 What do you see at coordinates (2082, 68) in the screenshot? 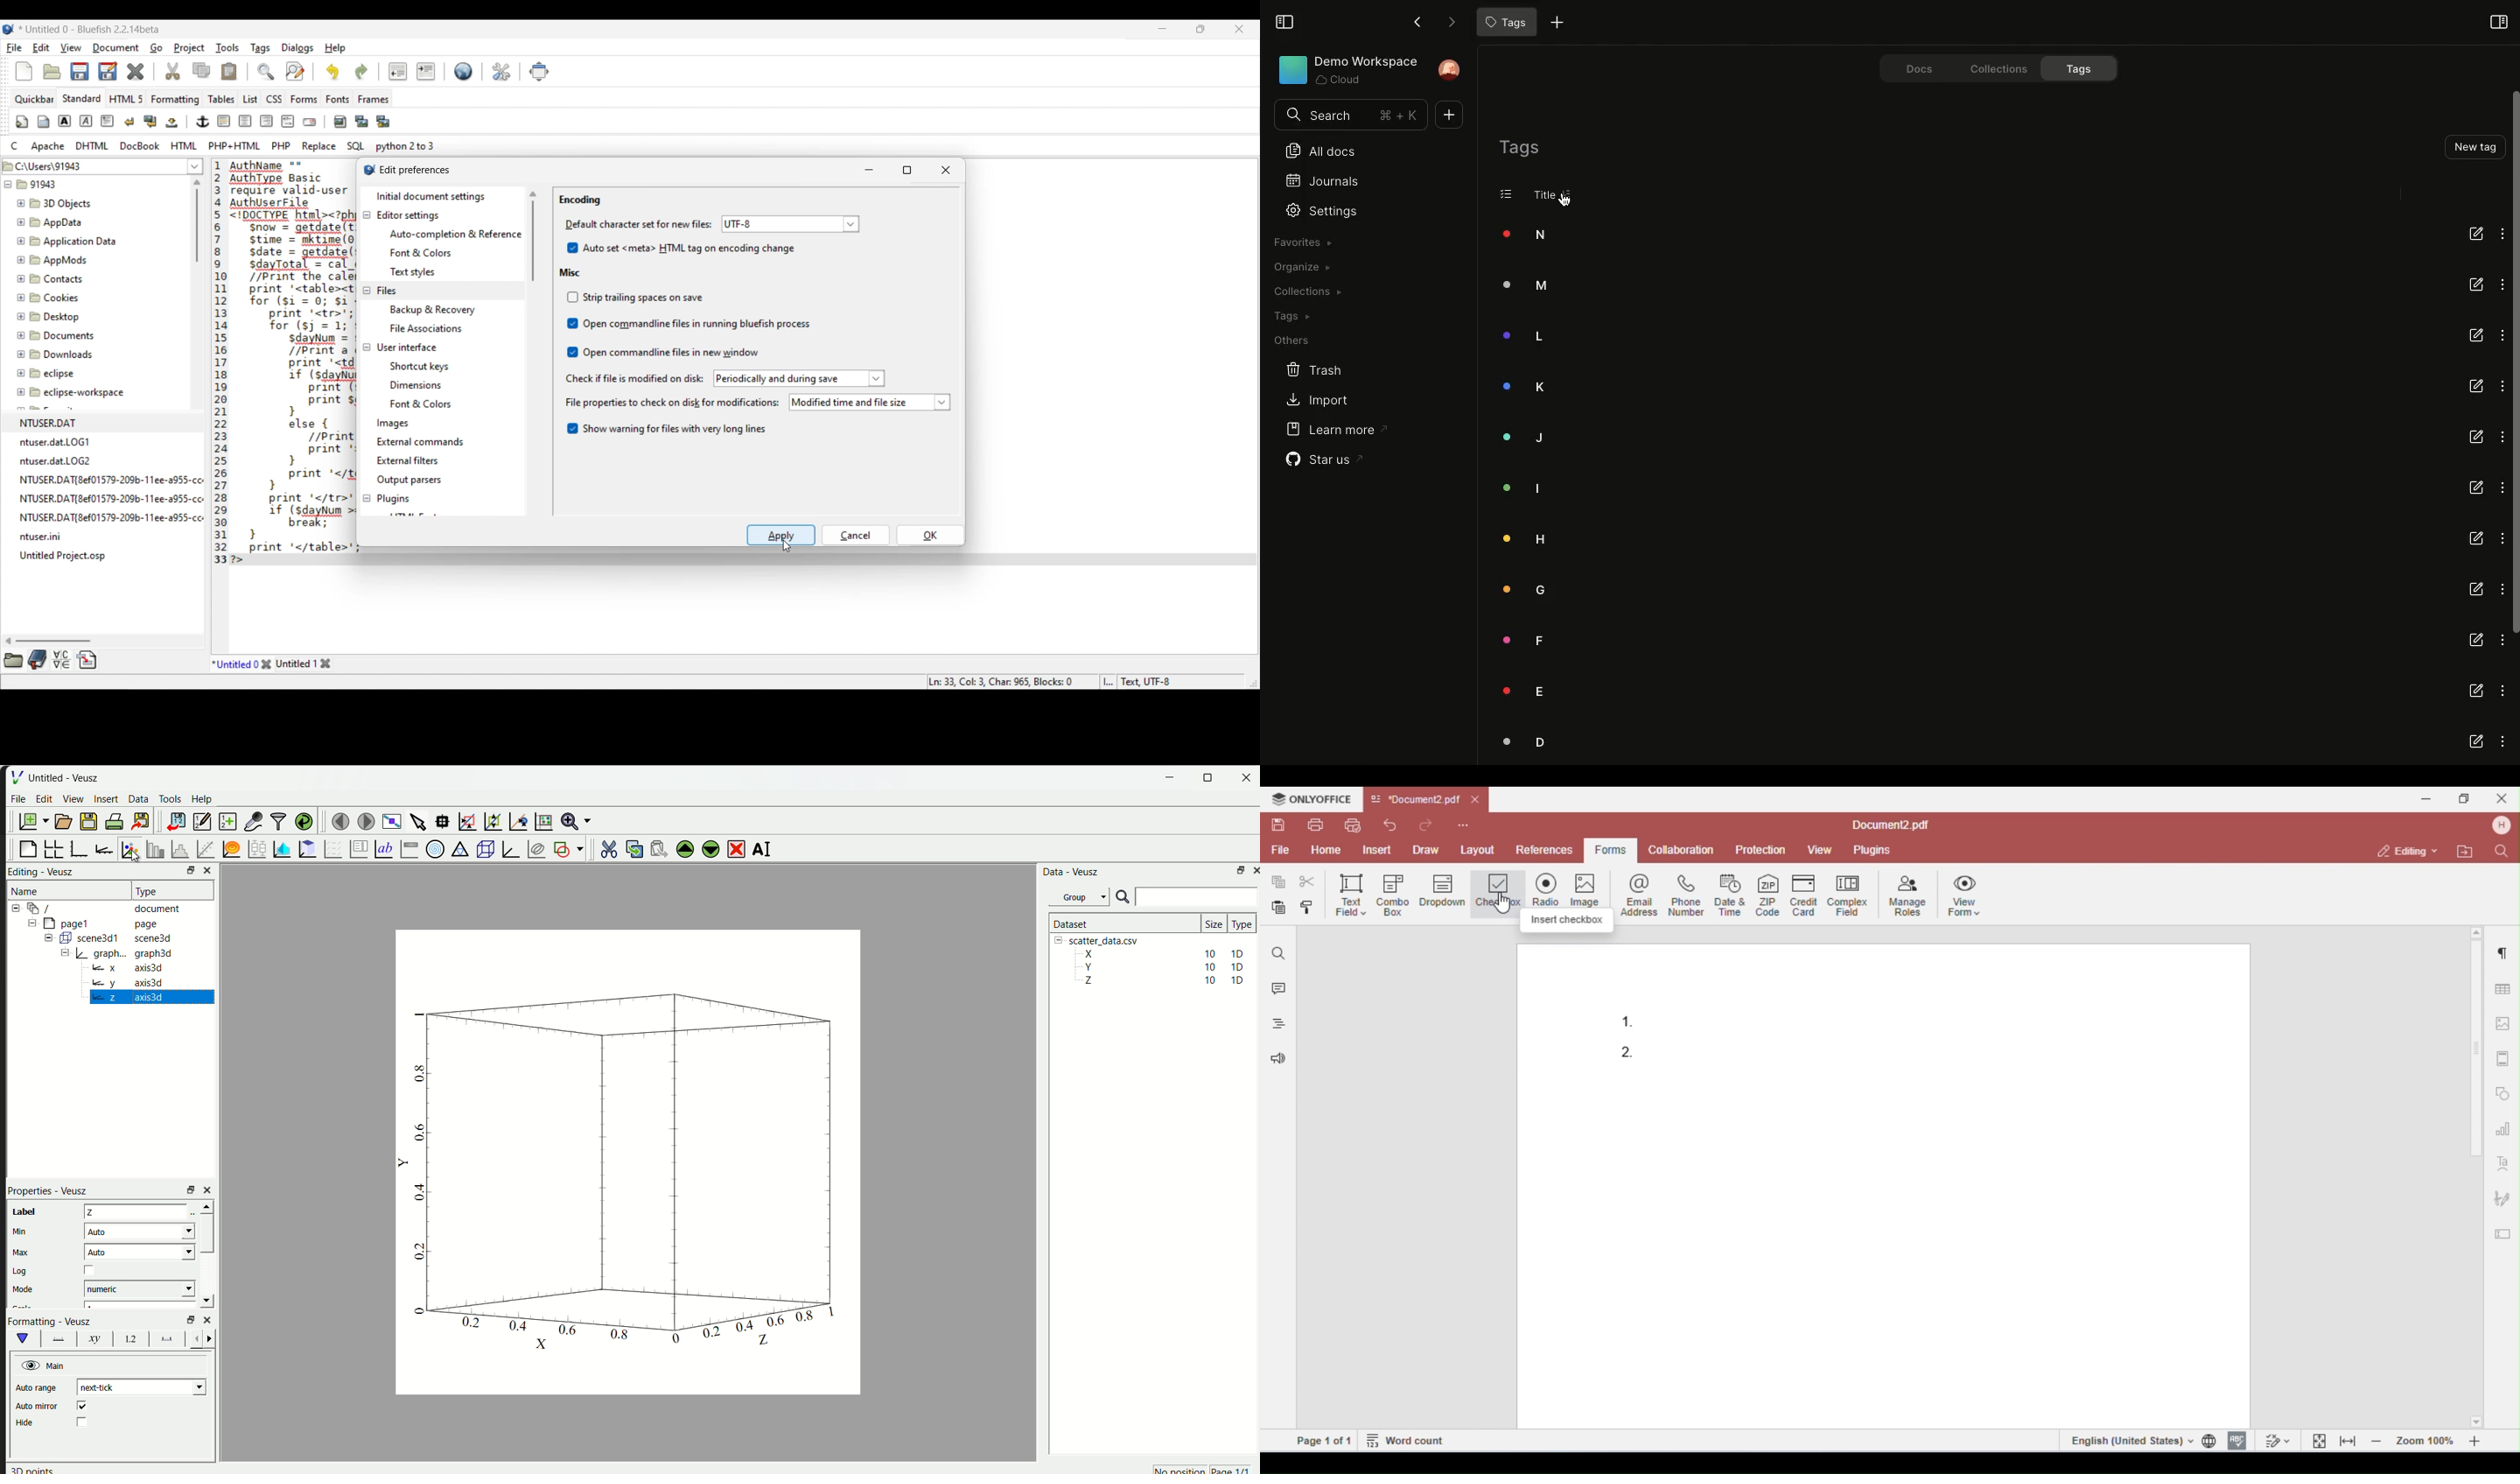
I see `Tags` at bounding box center [2082, 68].